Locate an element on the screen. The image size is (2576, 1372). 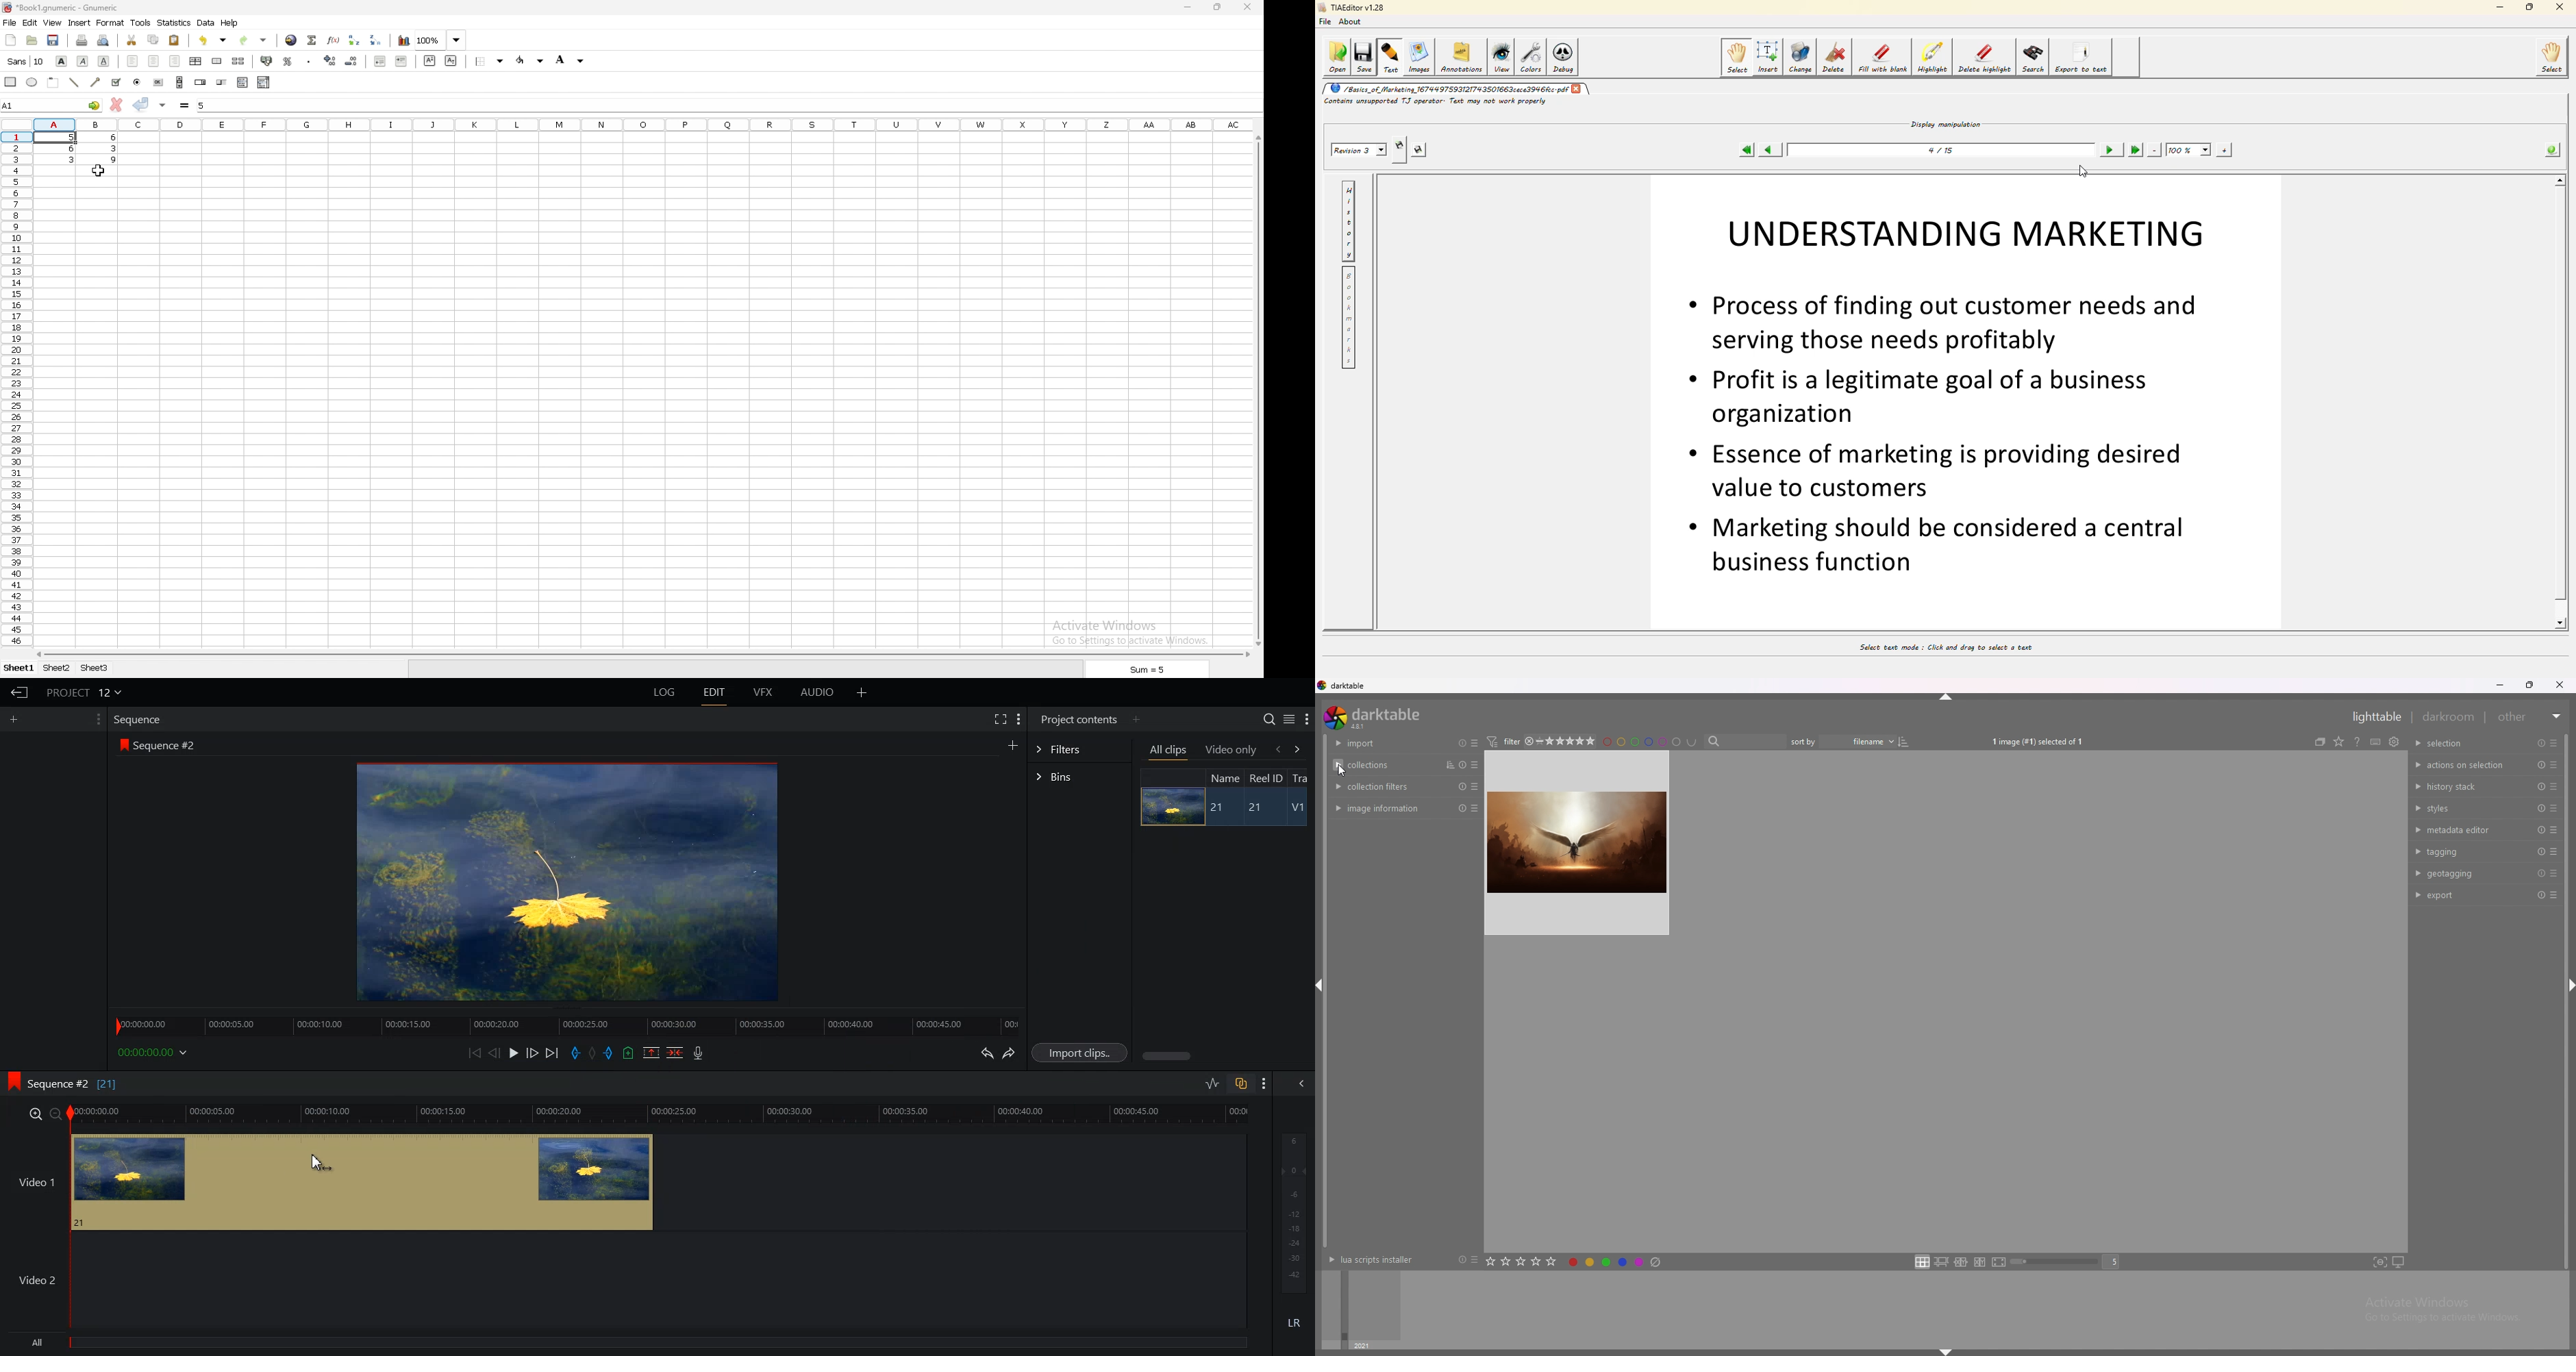
culling layout in dynamic mode is located at coordinates (1980, 1262).